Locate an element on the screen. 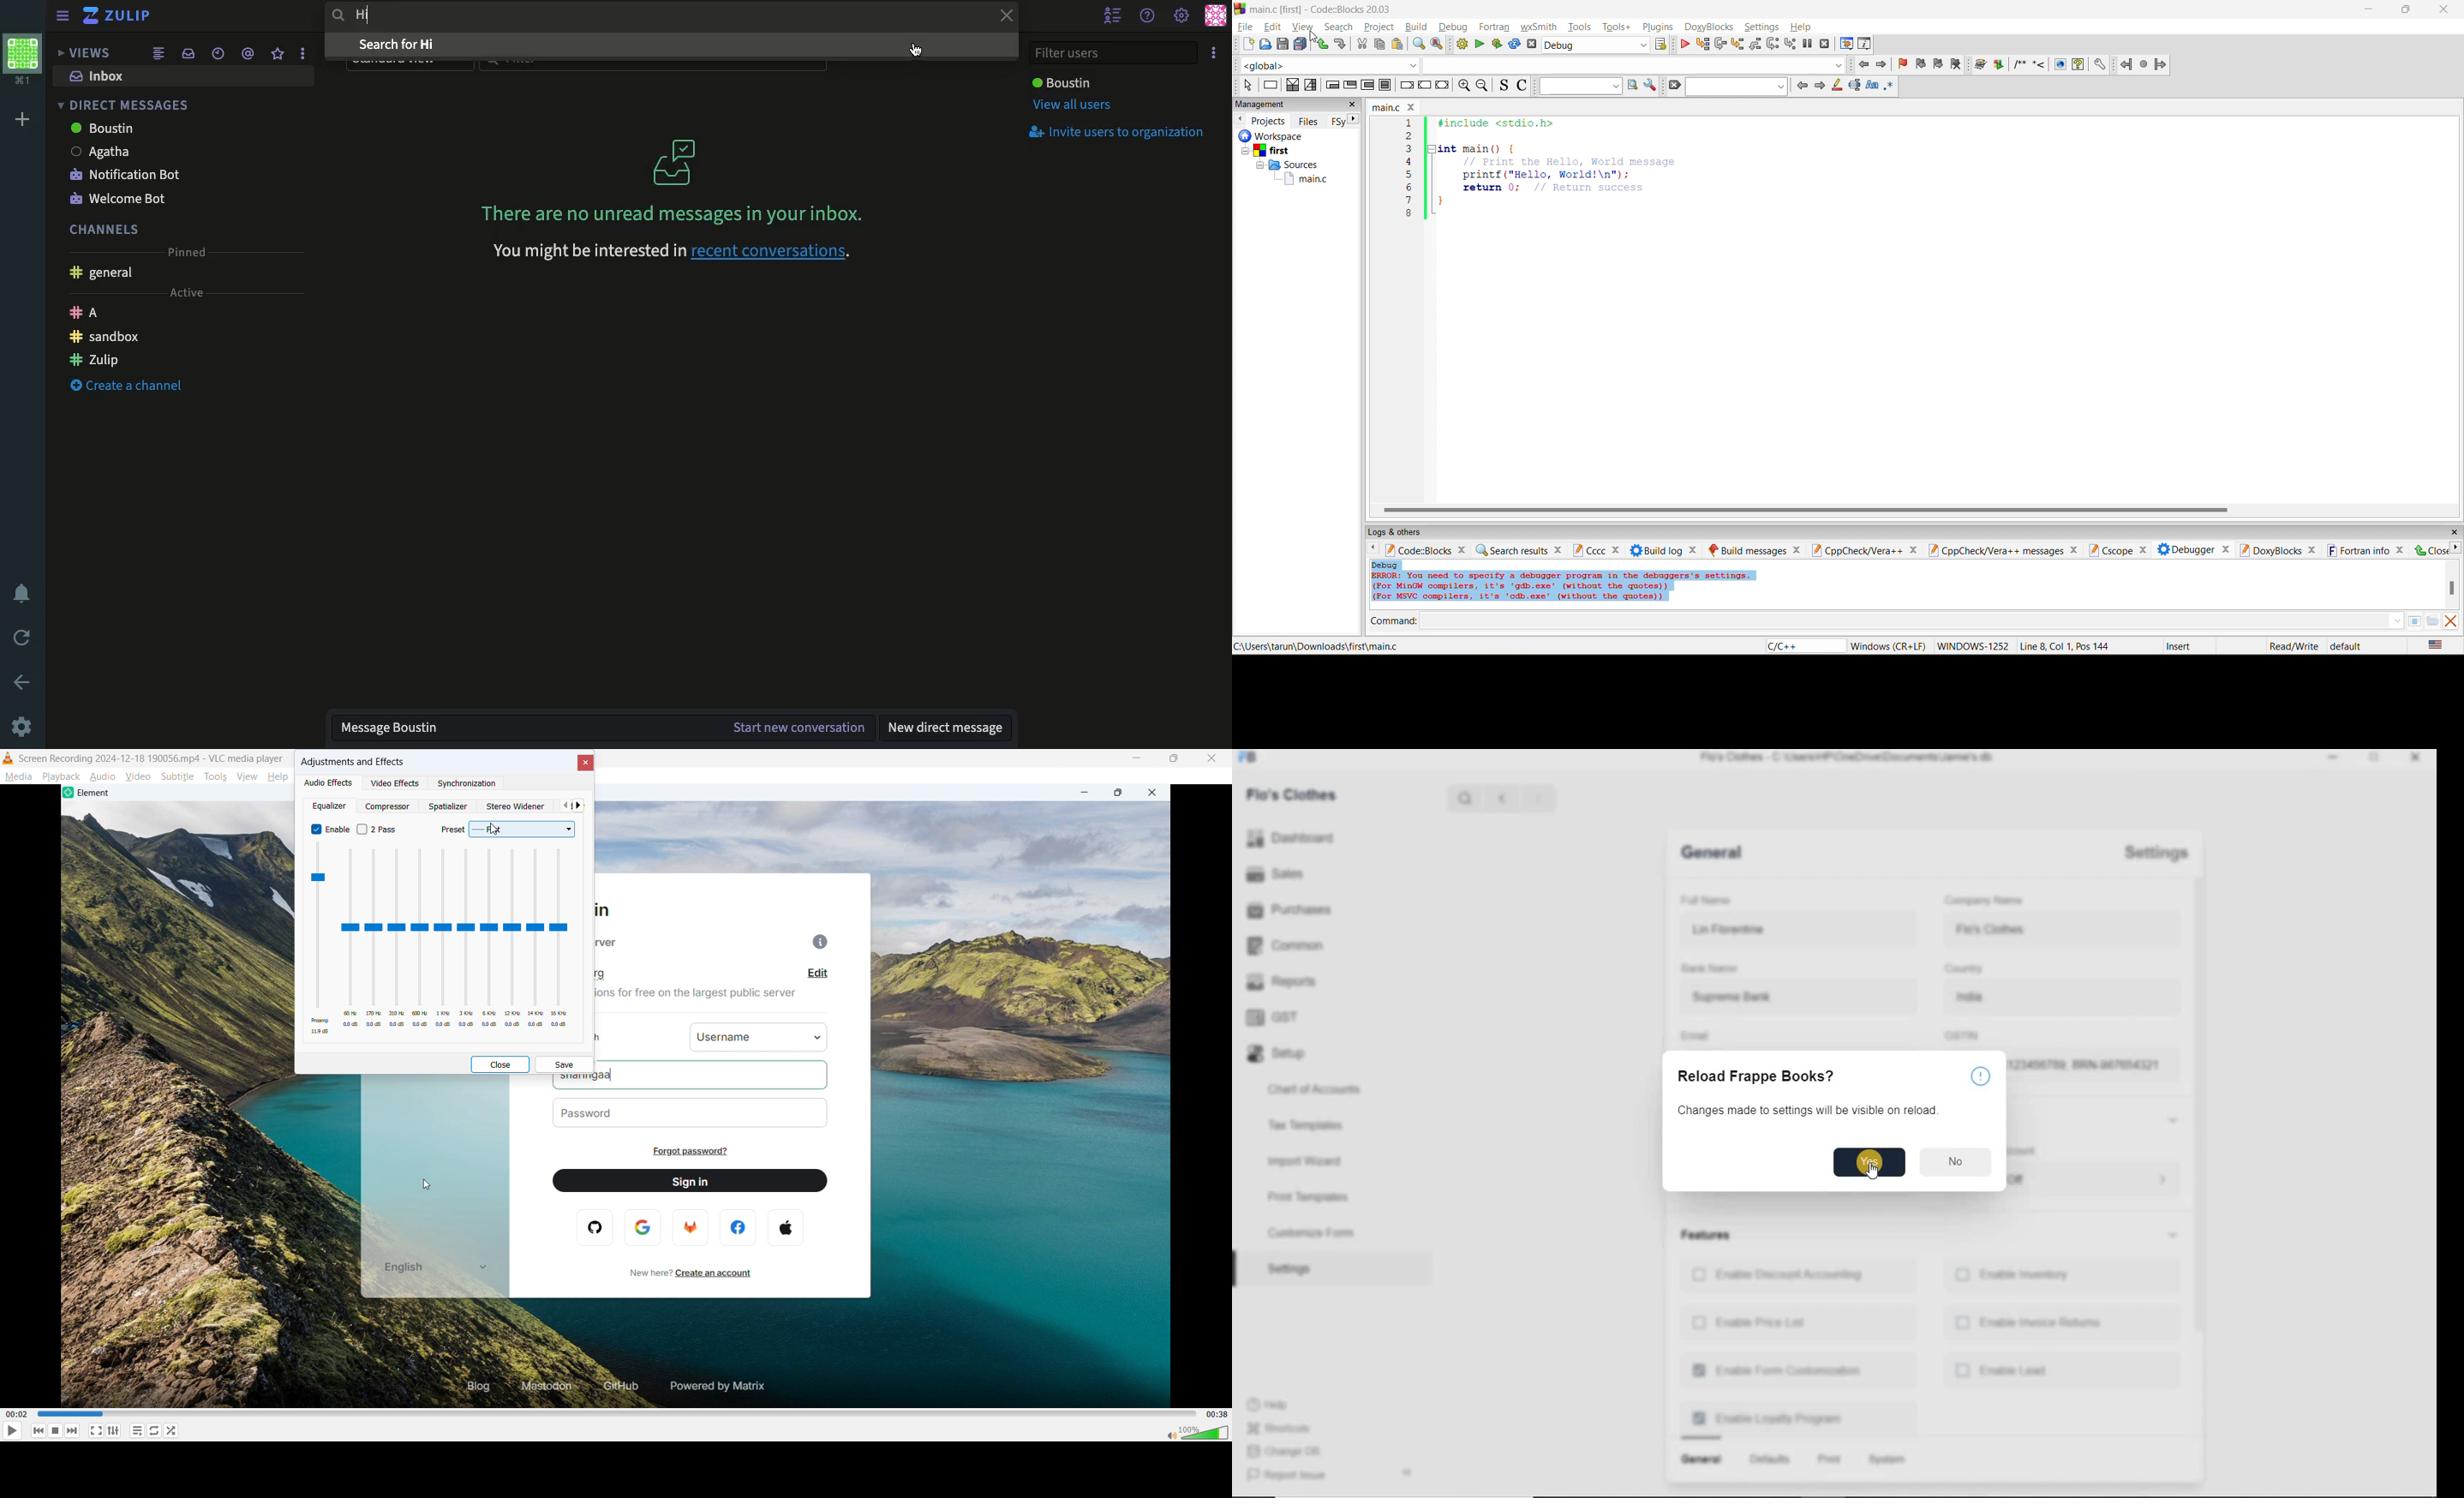 This screenshot has height=1512, width=2464. changes made to settings will be visible on reload is located at coordinates (1826, 1110).